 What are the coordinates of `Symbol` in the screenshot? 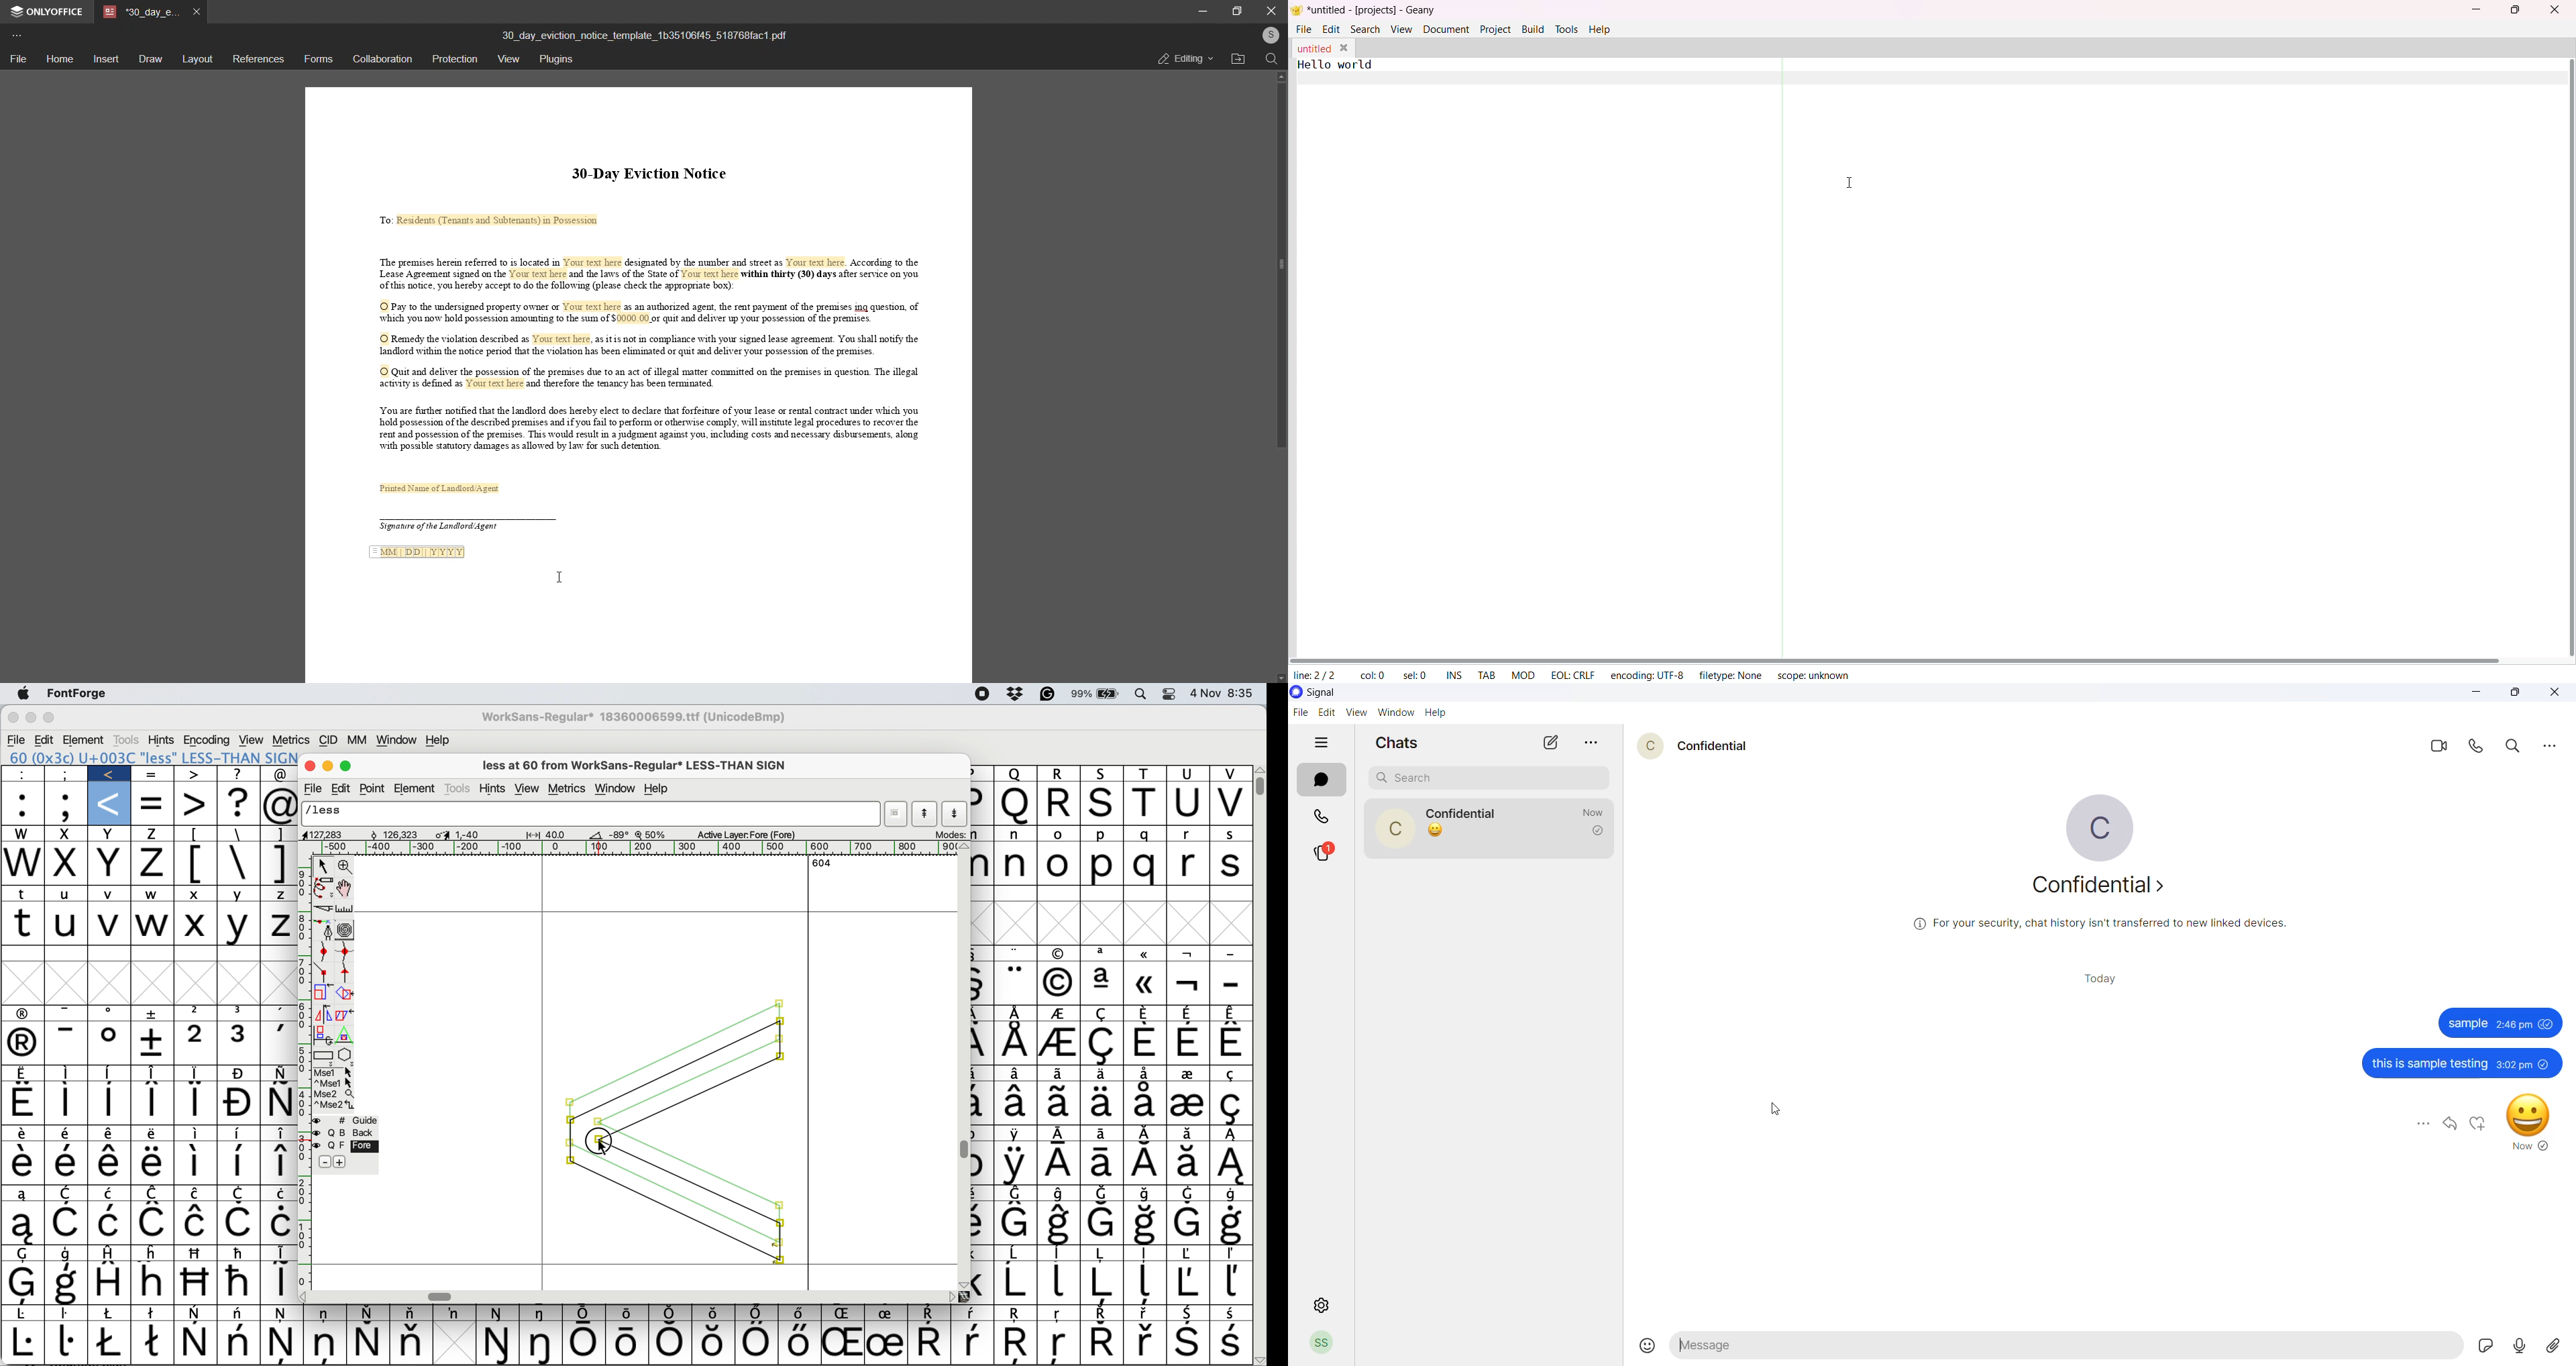 It's located at (972, 1344).